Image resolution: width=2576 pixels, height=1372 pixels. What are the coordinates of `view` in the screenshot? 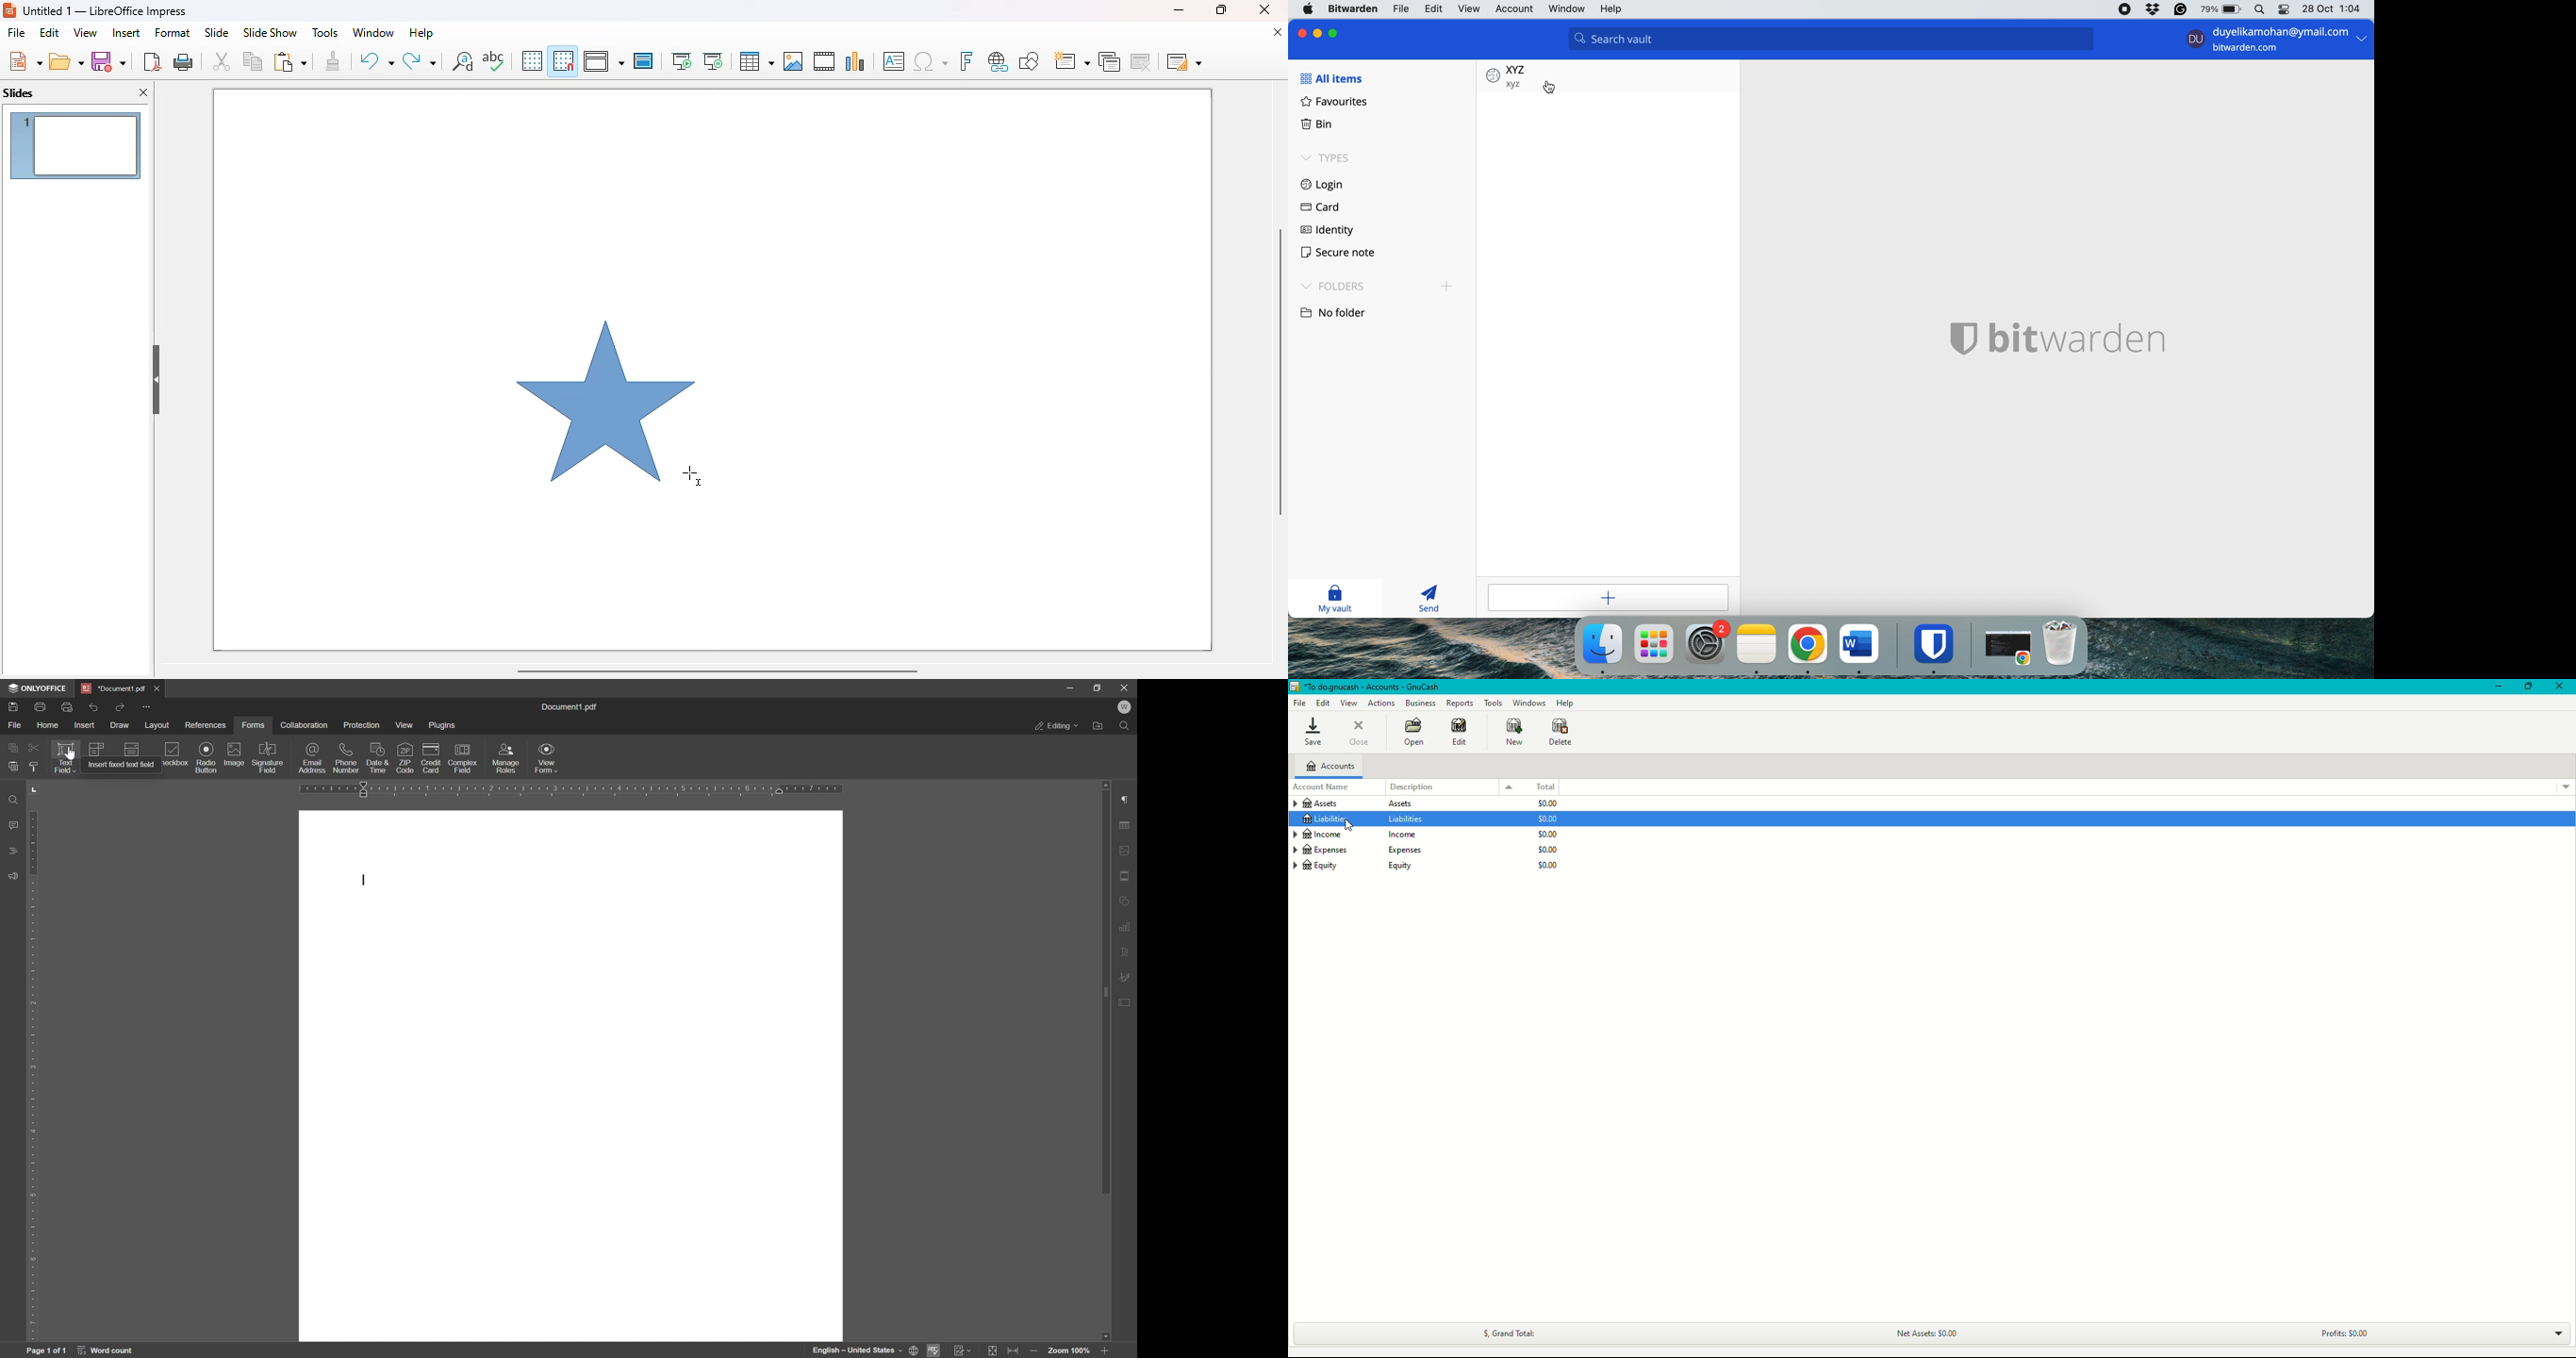 It's located at (1470, 8).